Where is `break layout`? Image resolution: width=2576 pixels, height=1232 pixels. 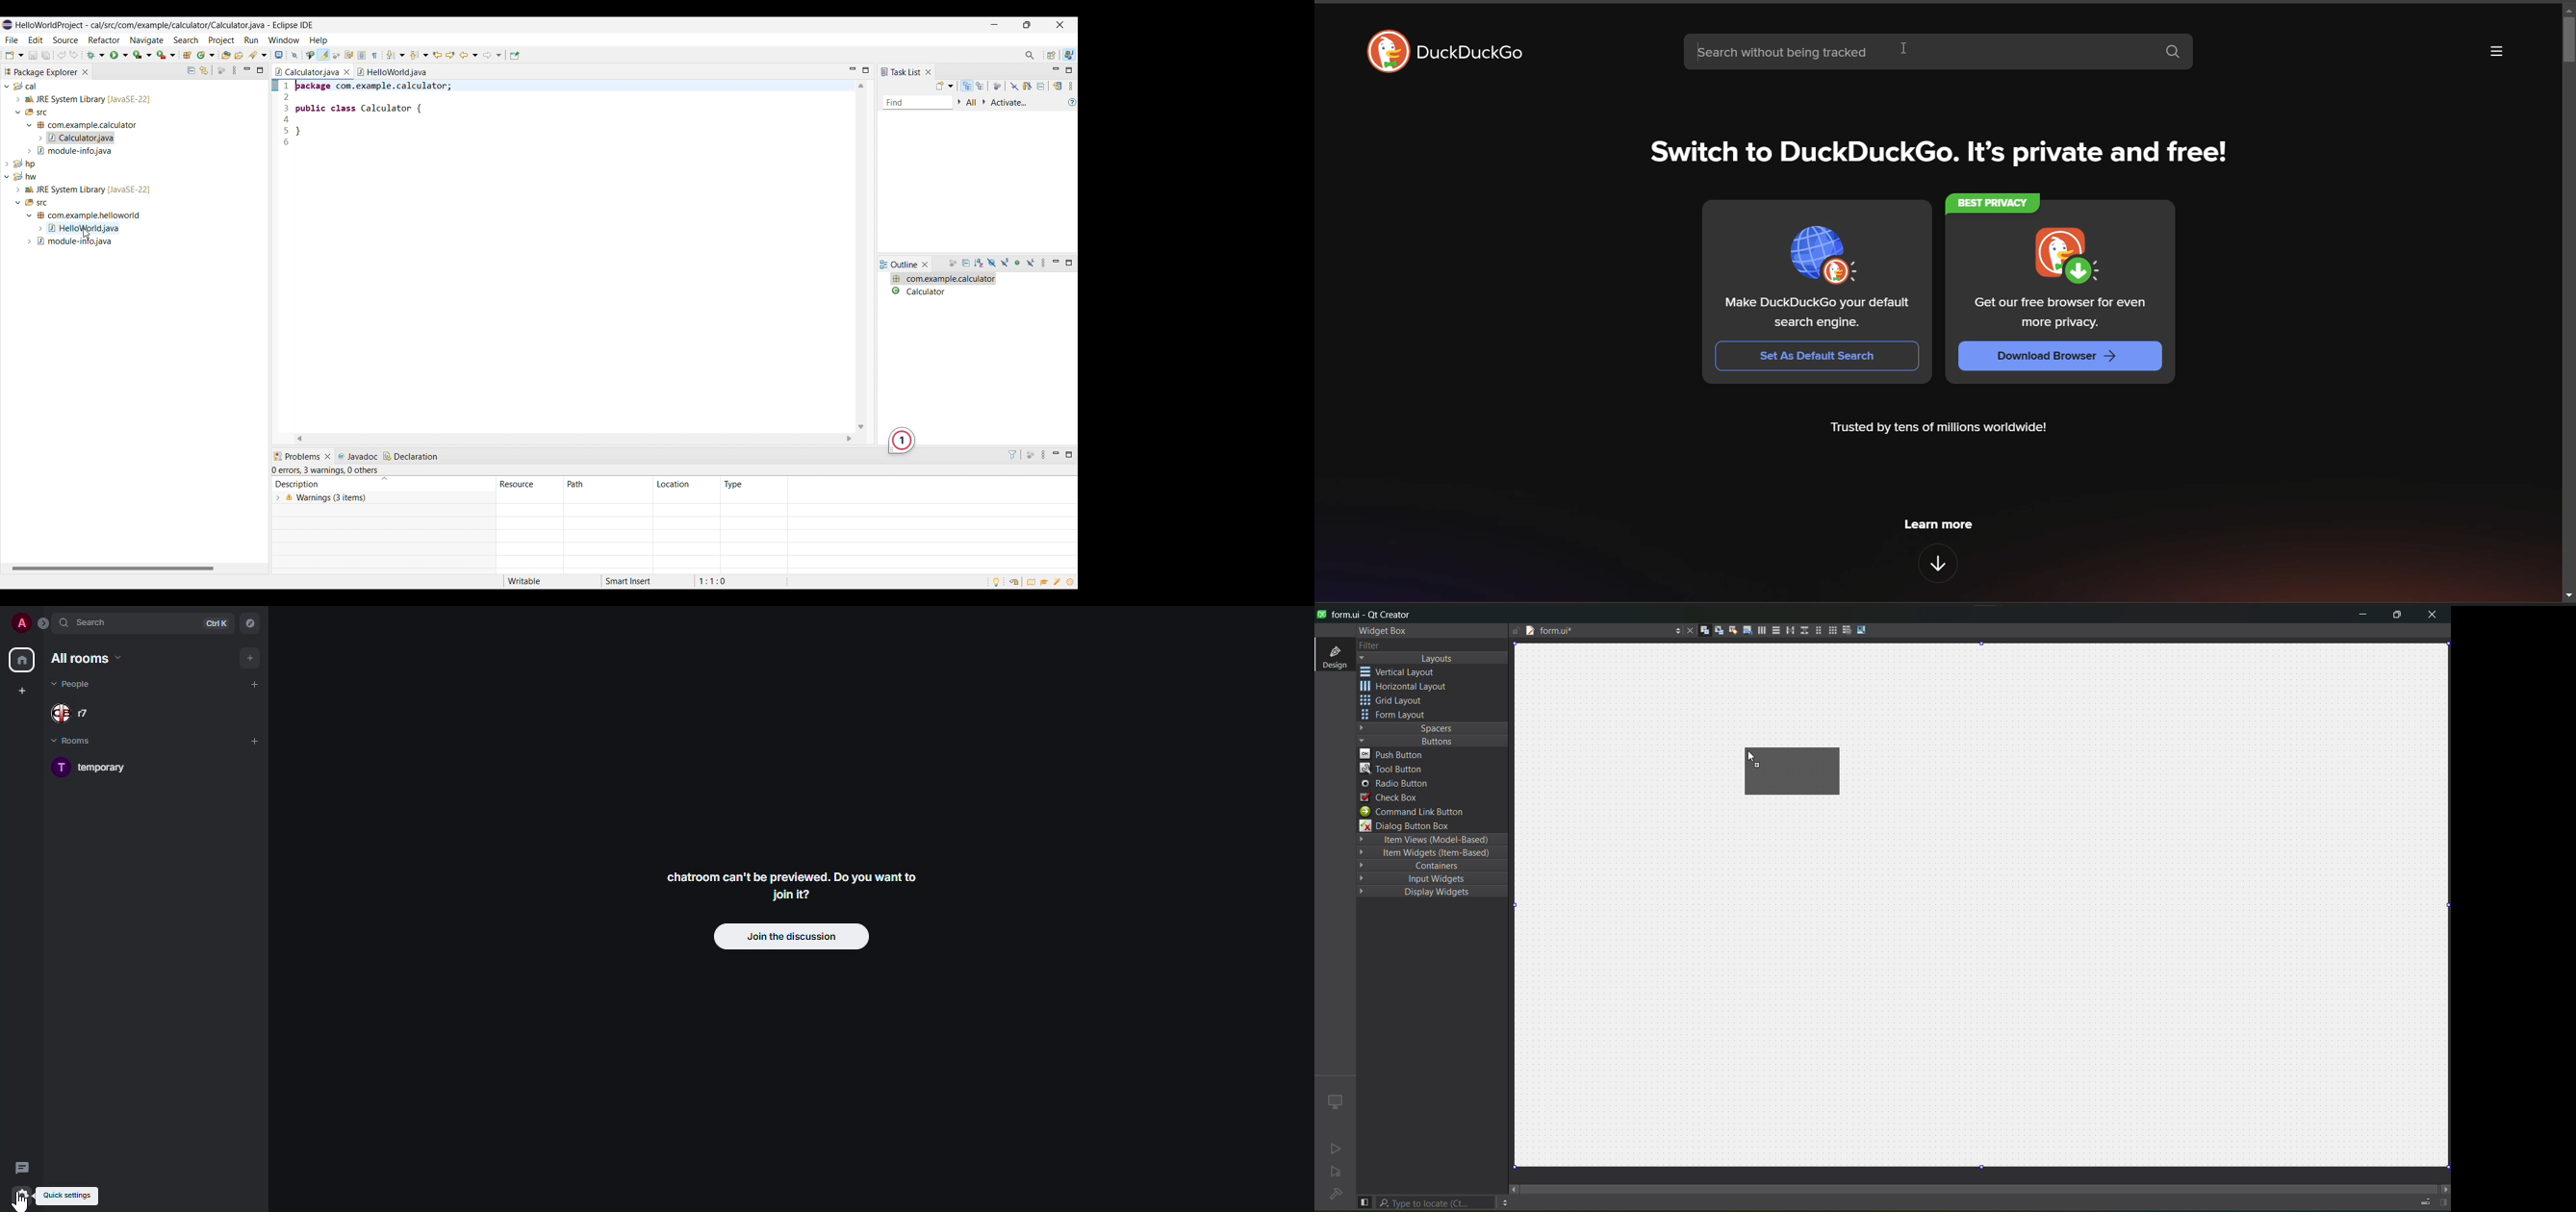
break layout is located at coordinates (1847, 629).